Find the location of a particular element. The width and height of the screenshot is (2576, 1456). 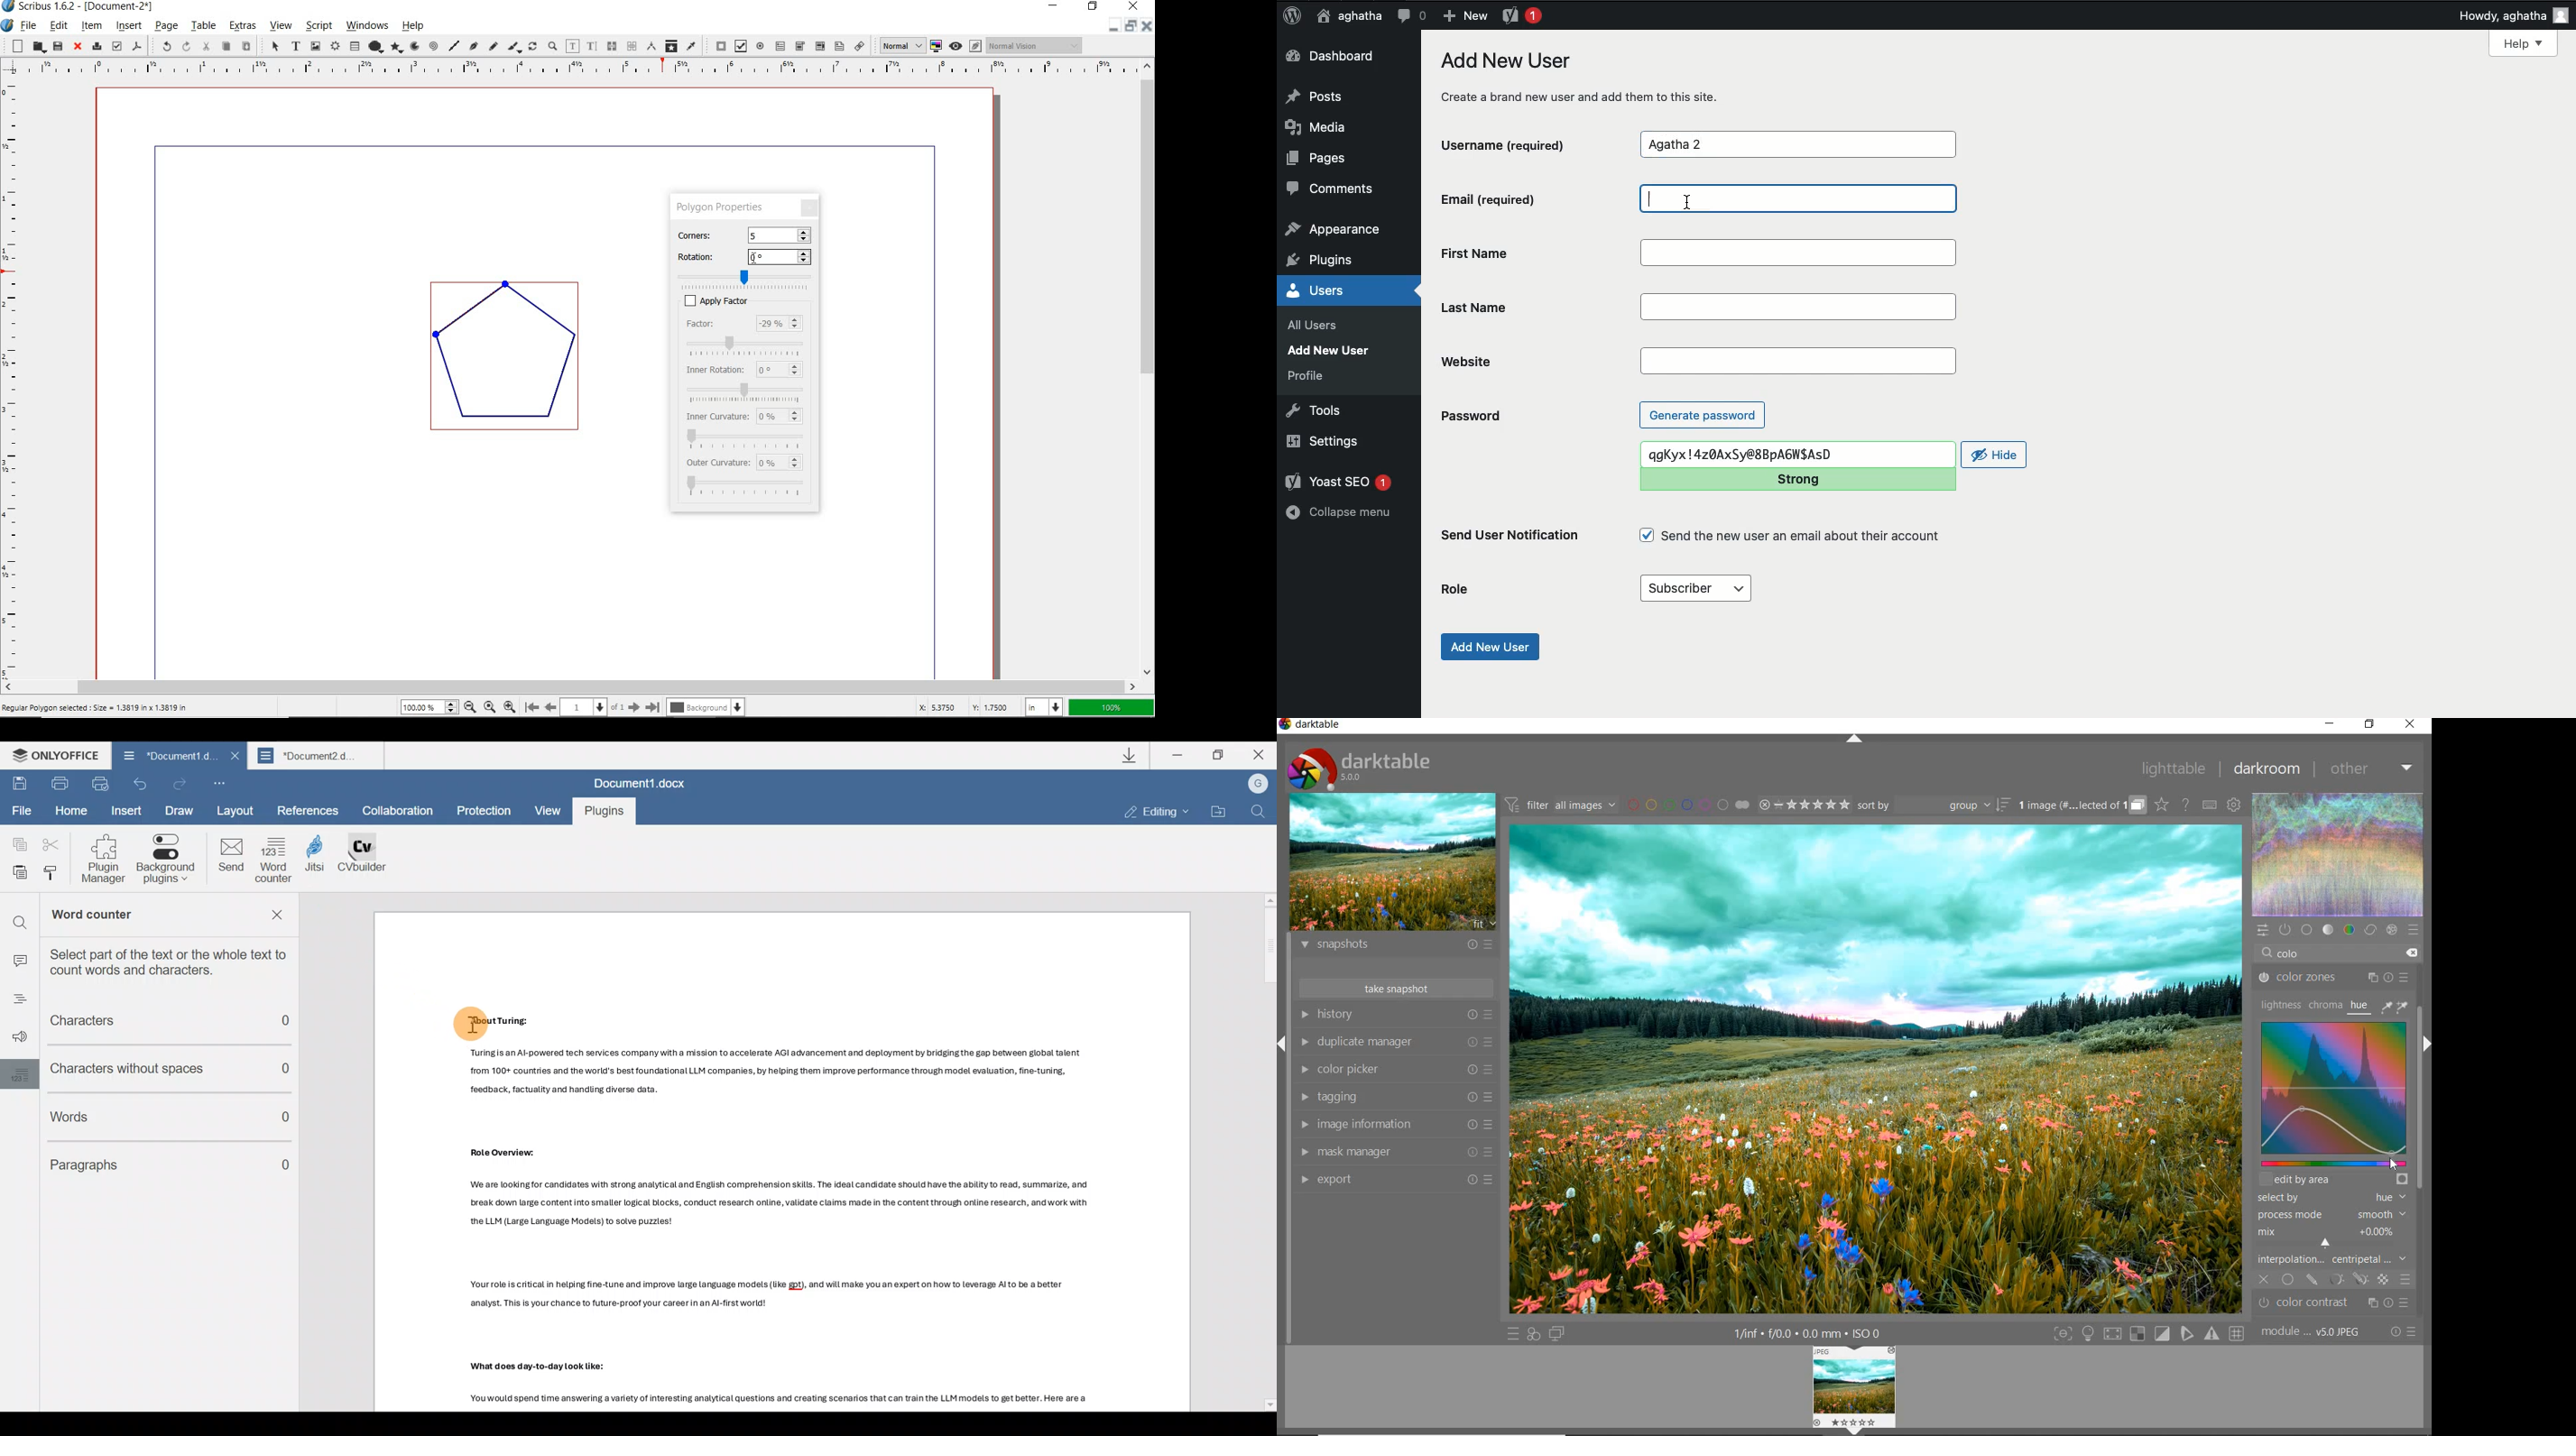

Close is located at coordinates (1256, 756).